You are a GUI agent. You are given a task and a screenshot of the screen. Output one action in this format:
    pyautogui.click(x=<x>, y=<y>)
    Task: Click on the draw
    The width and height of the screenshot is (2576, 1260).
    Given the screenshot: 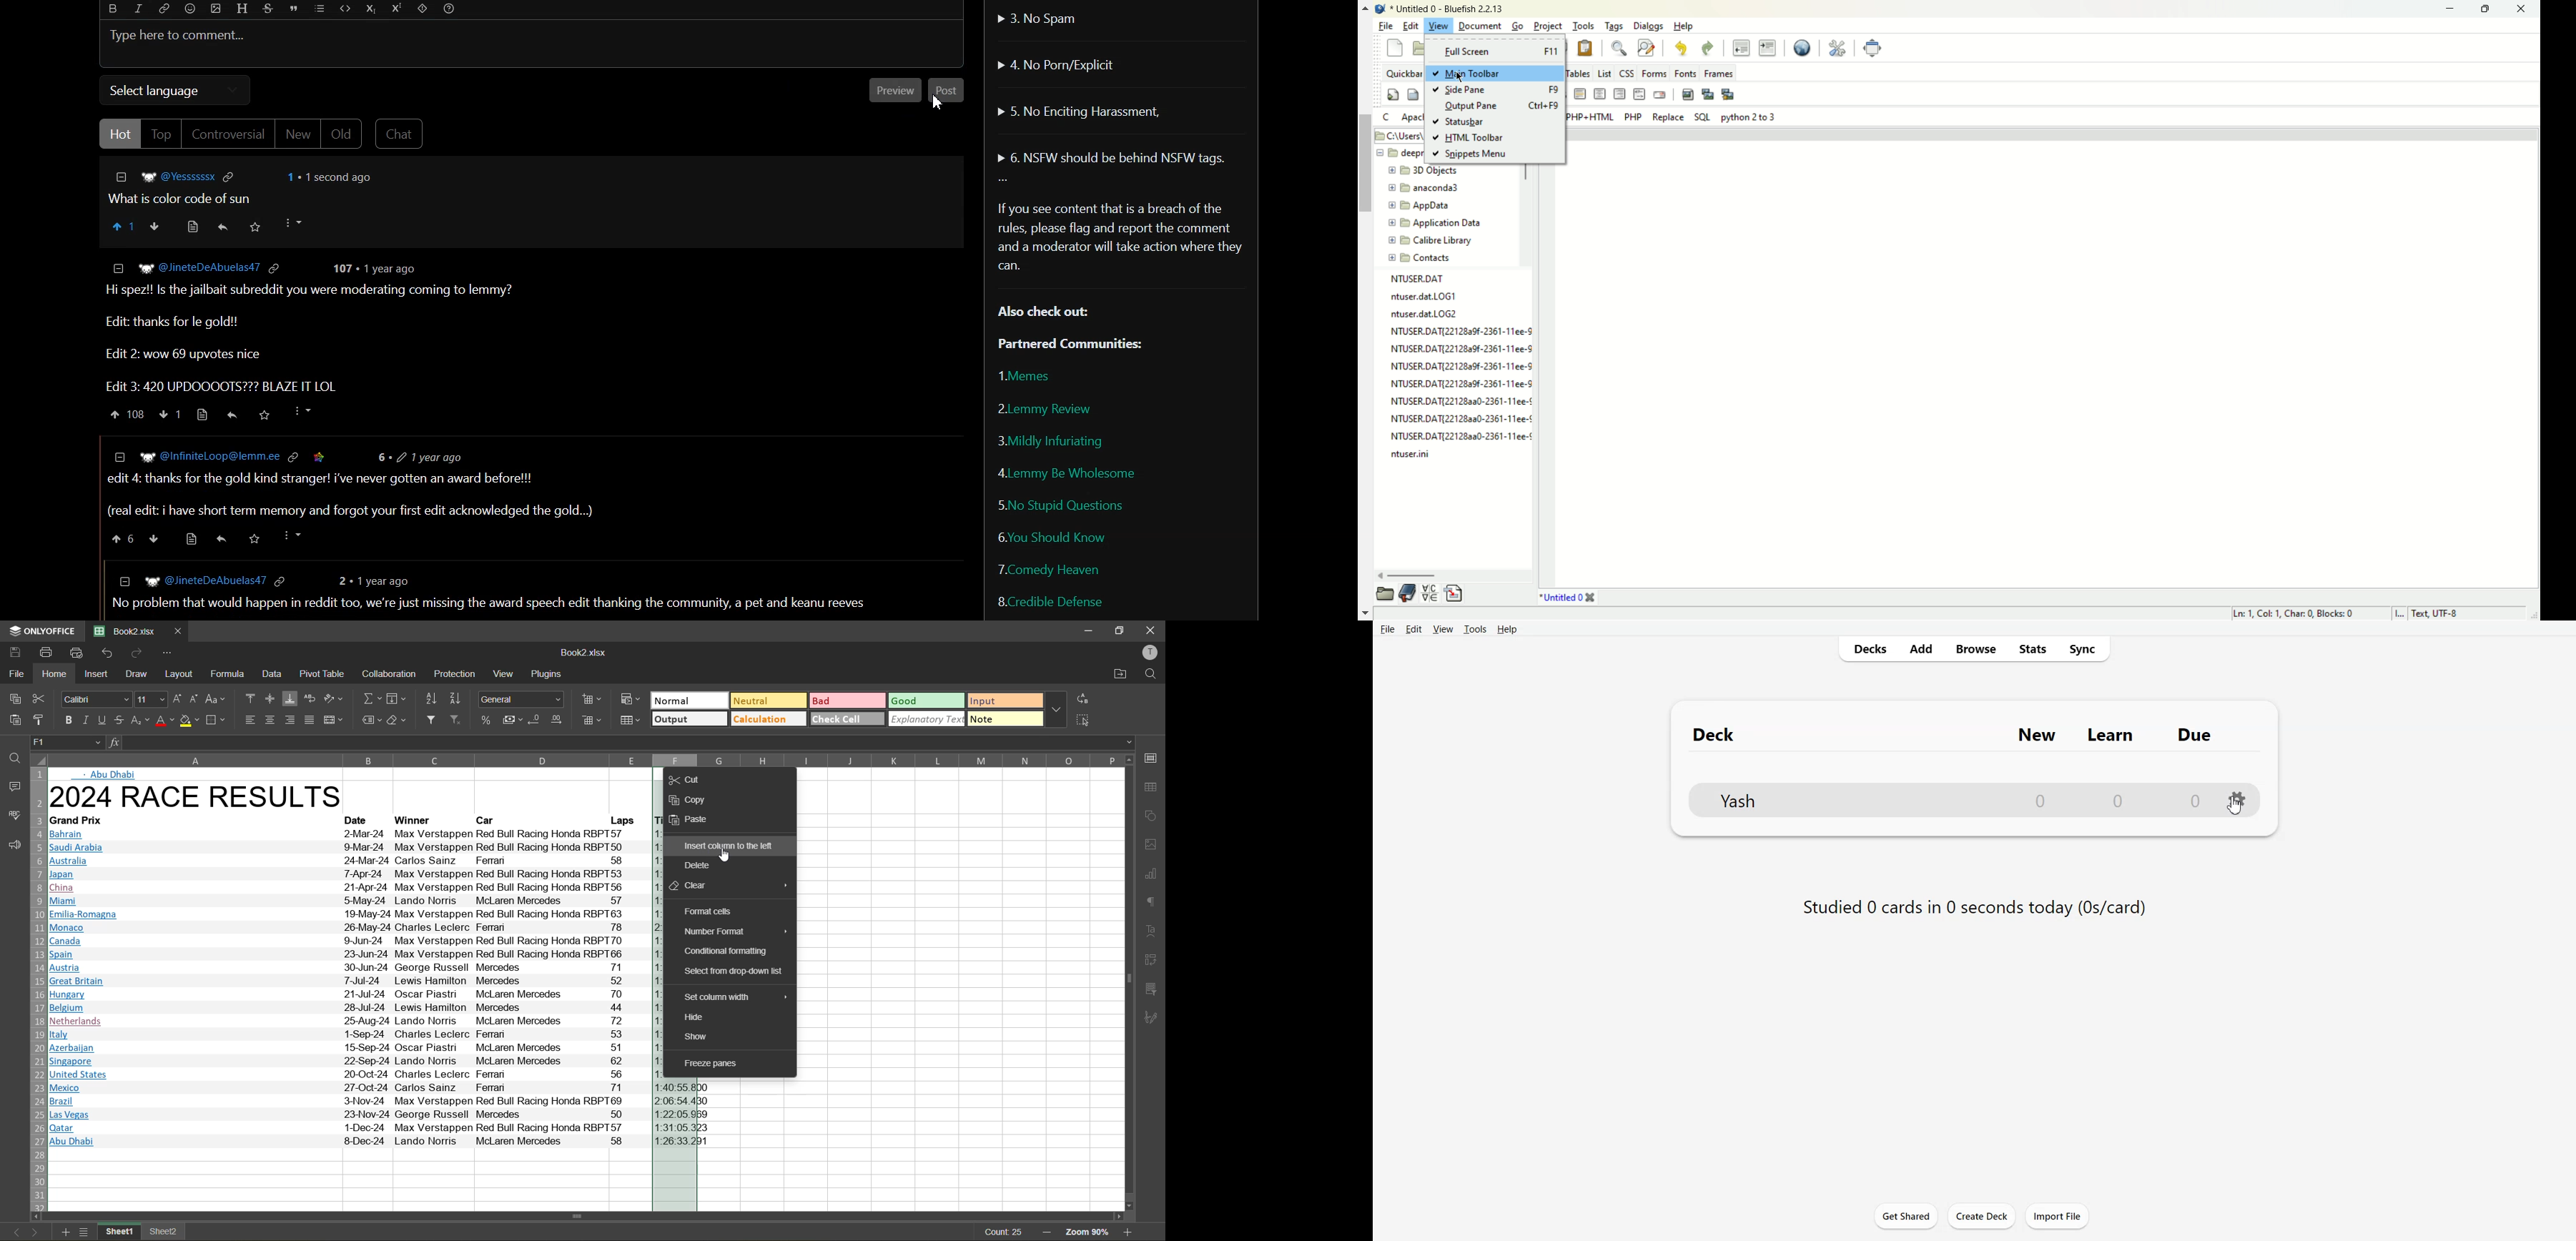 What is the action you would take?
    pyautogui.click(x=135, y=674)
    